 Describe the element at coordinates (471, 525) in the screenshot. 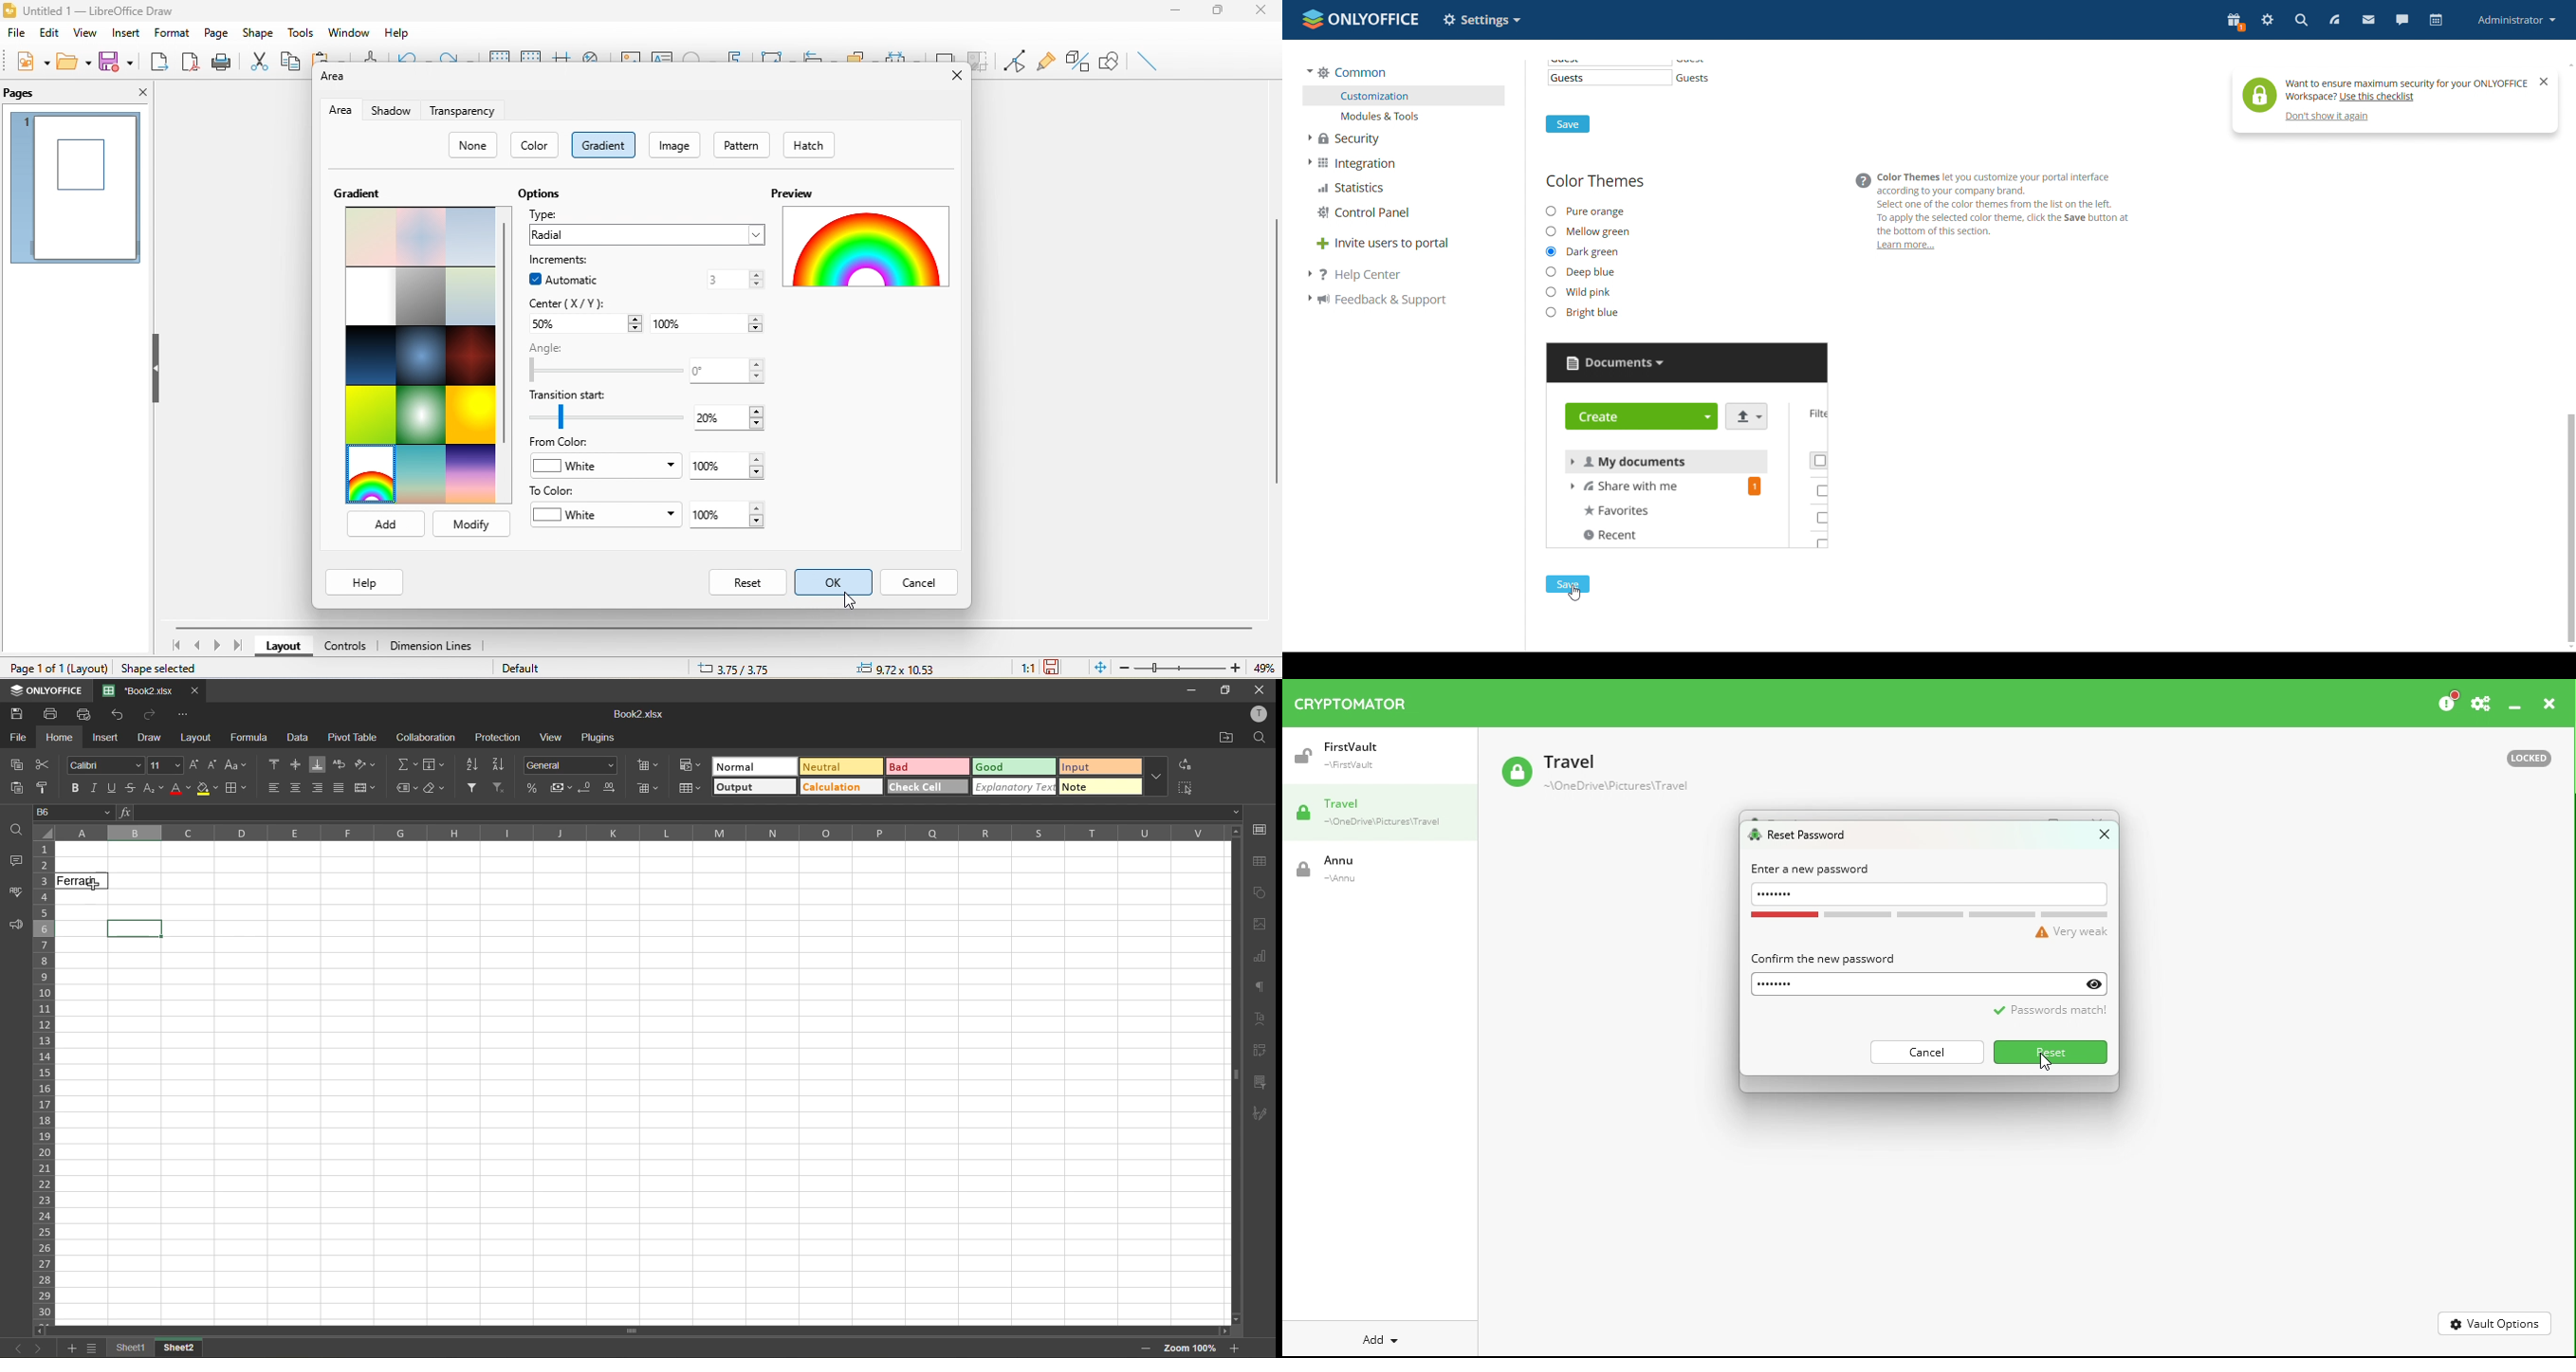

I see `modify` at that location.